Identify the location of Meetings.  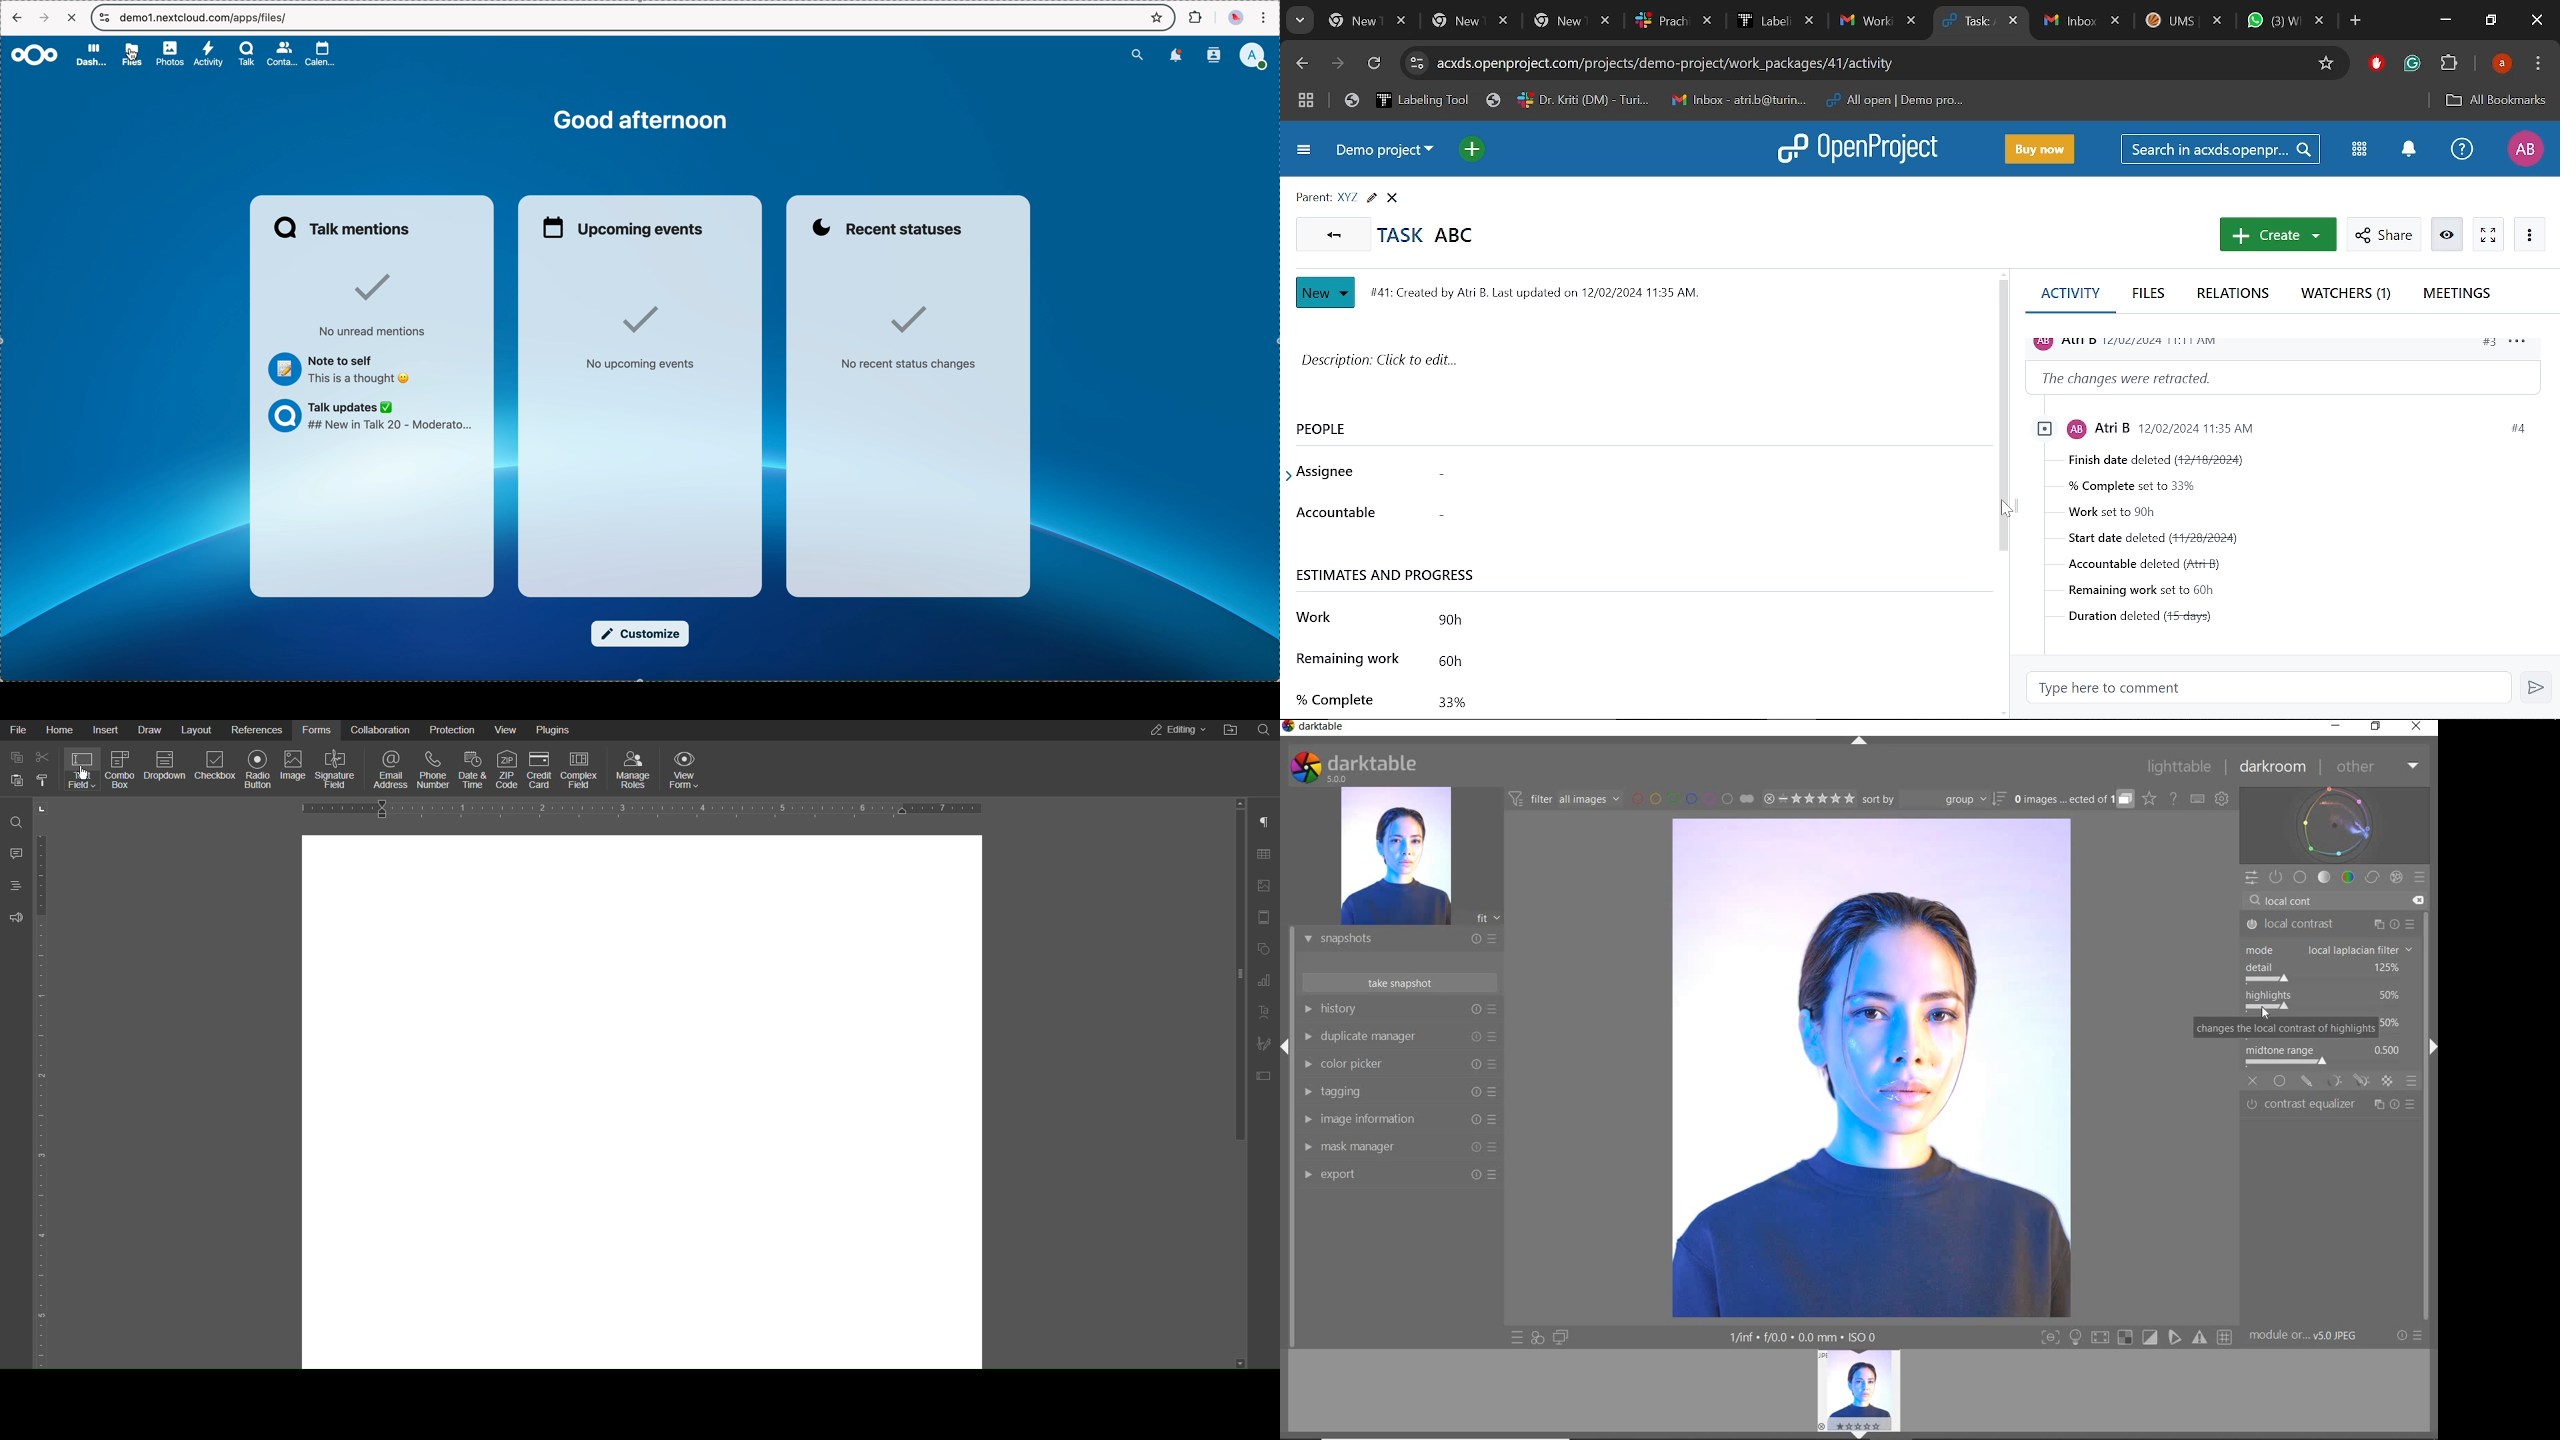
(2459, 296).